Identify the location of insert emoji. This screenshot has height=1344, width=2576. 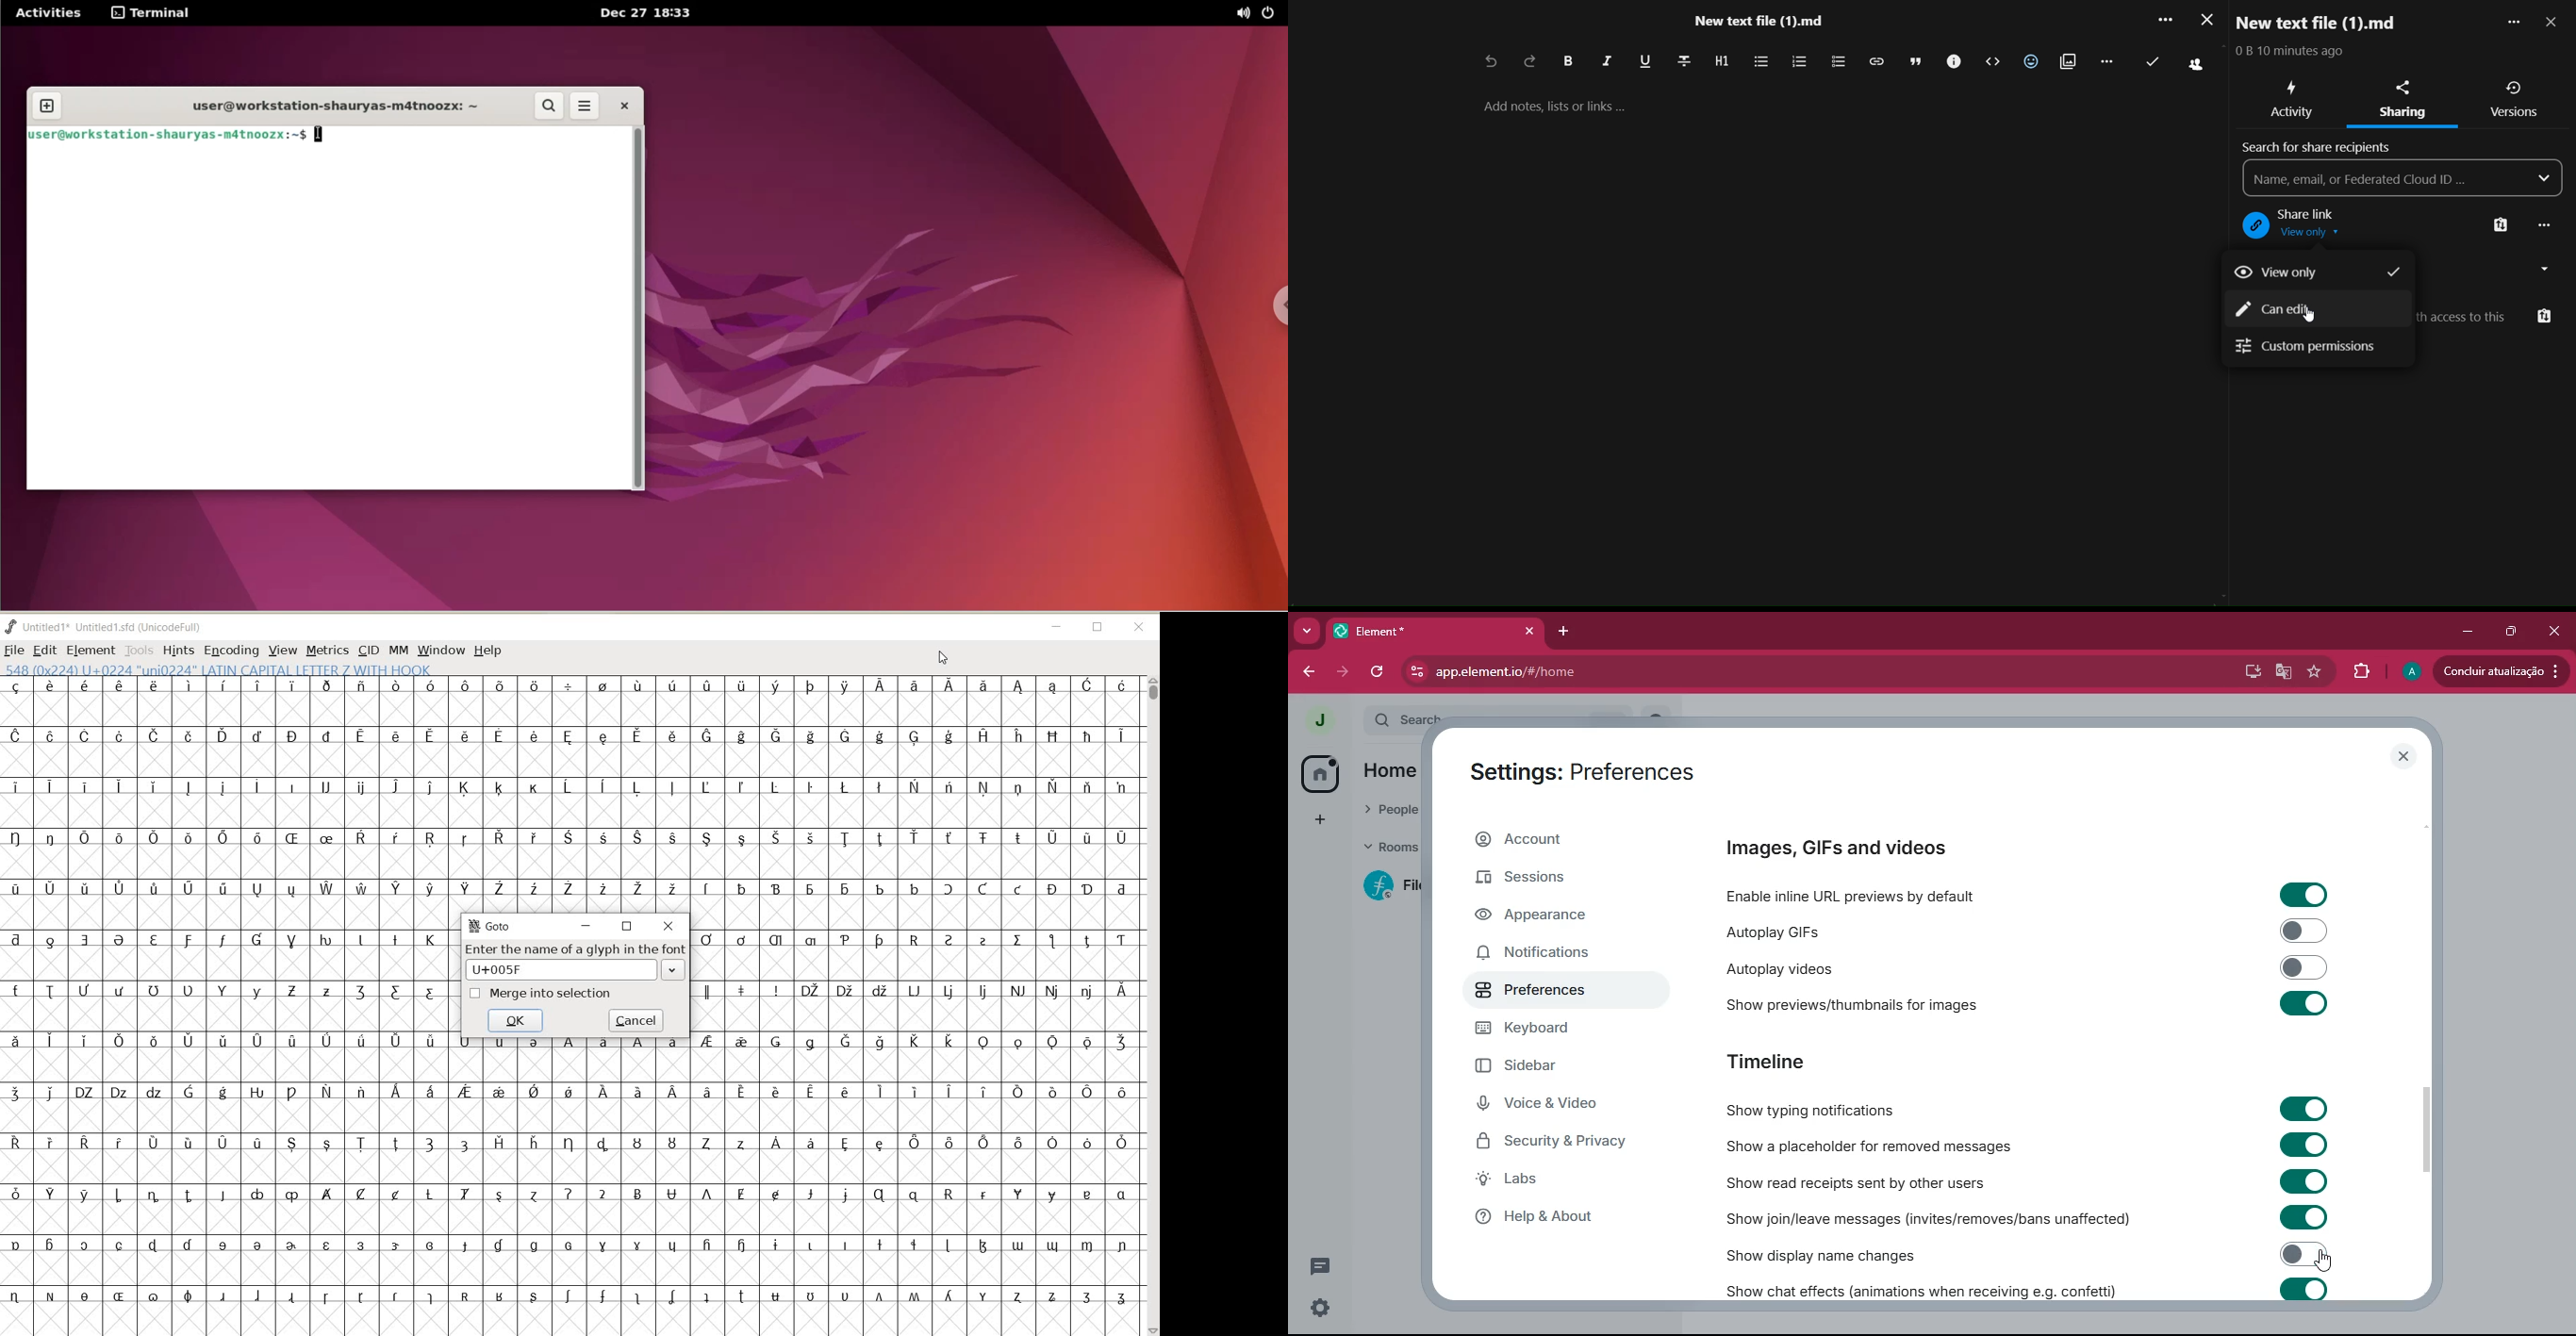
(2031, 61).